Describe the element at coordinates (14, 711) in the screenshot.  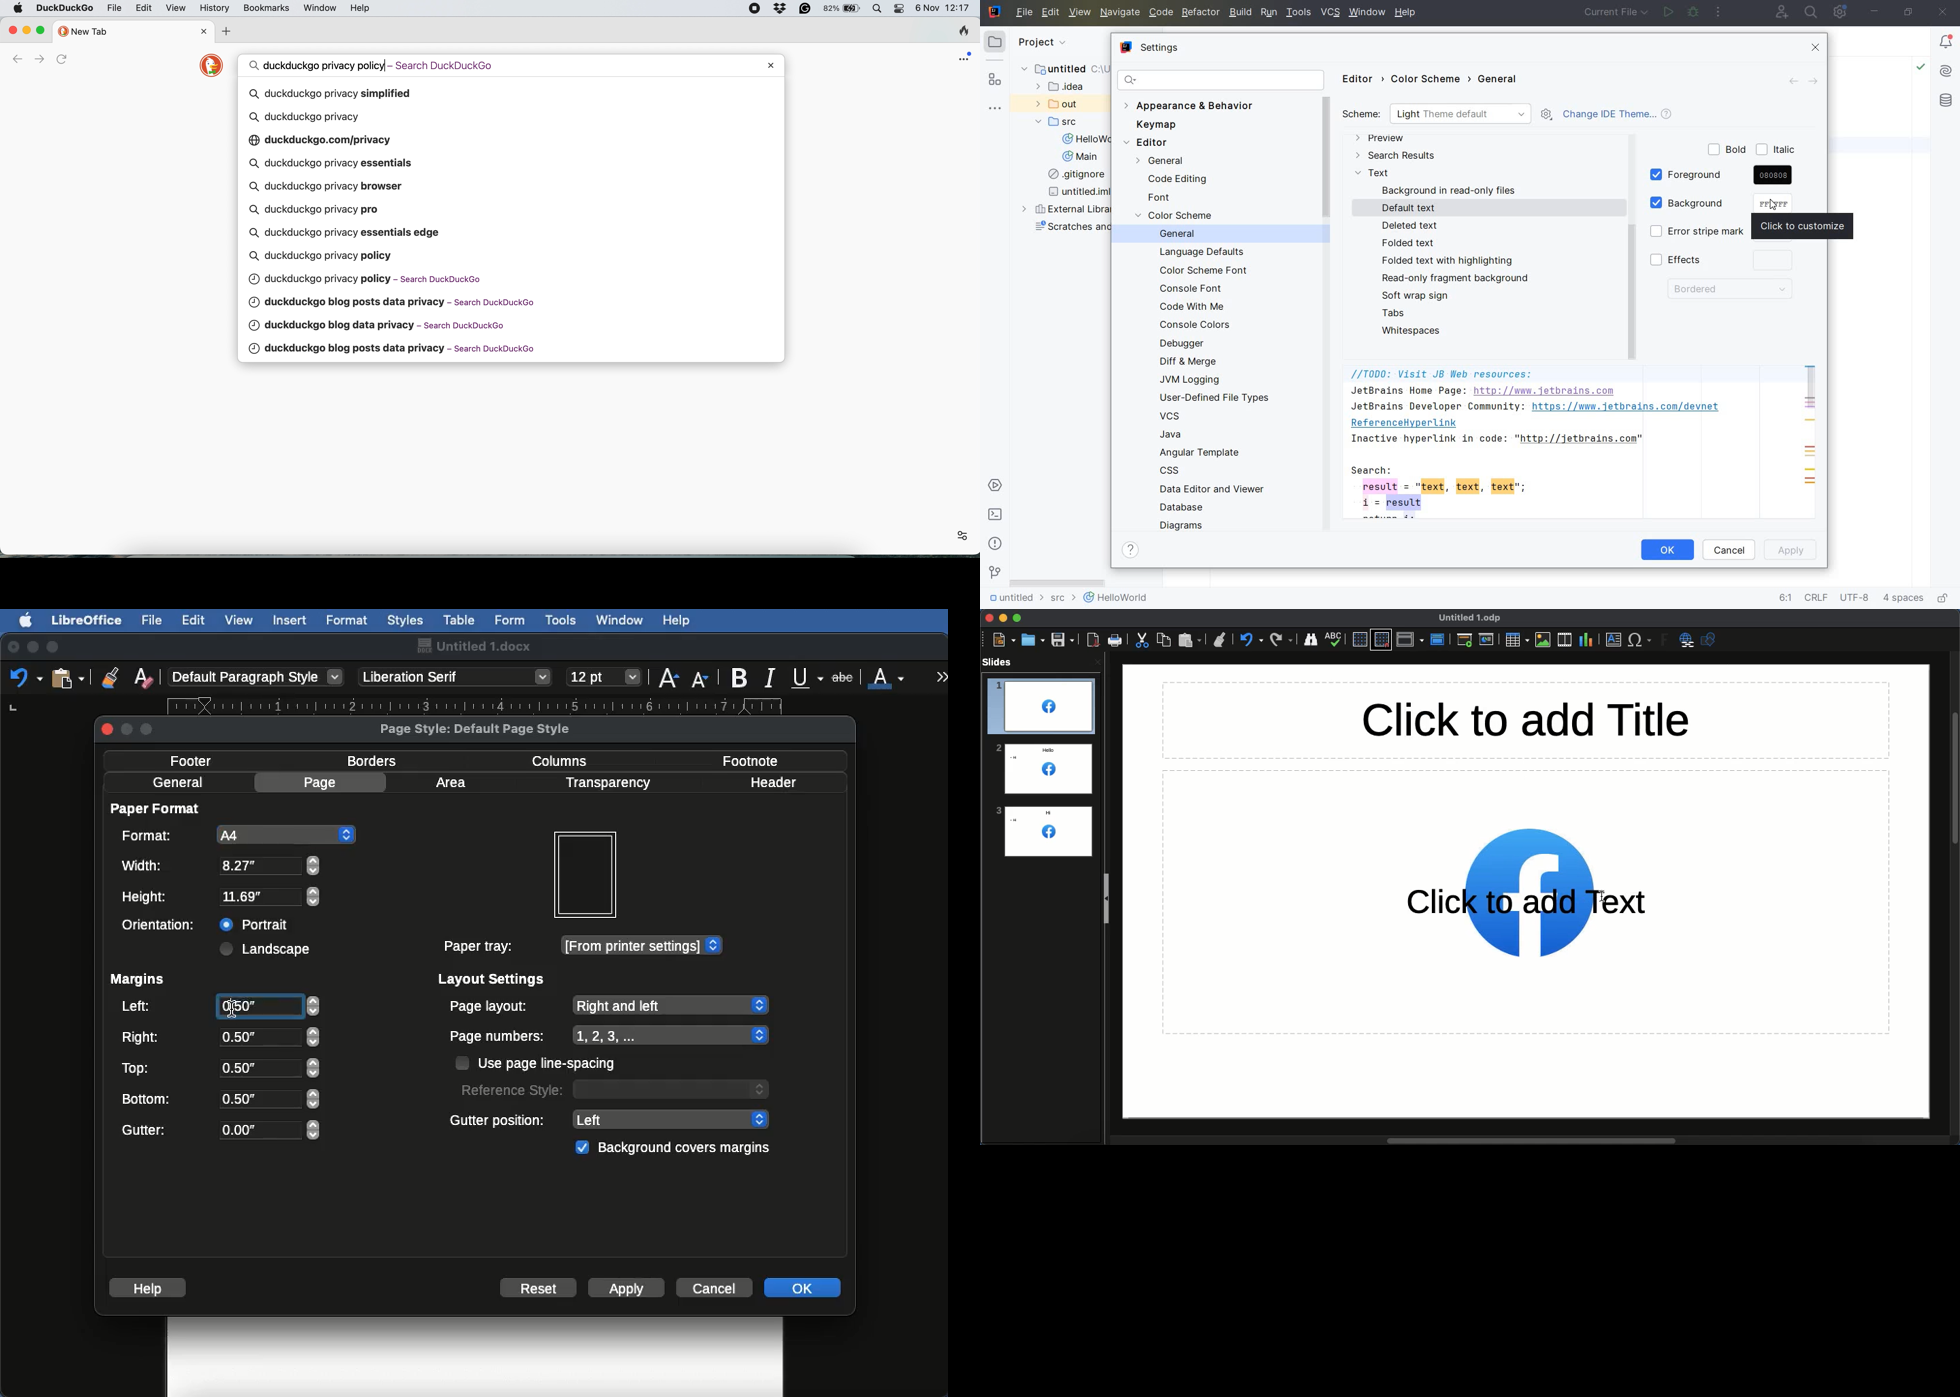
I see `left tab` at that location.